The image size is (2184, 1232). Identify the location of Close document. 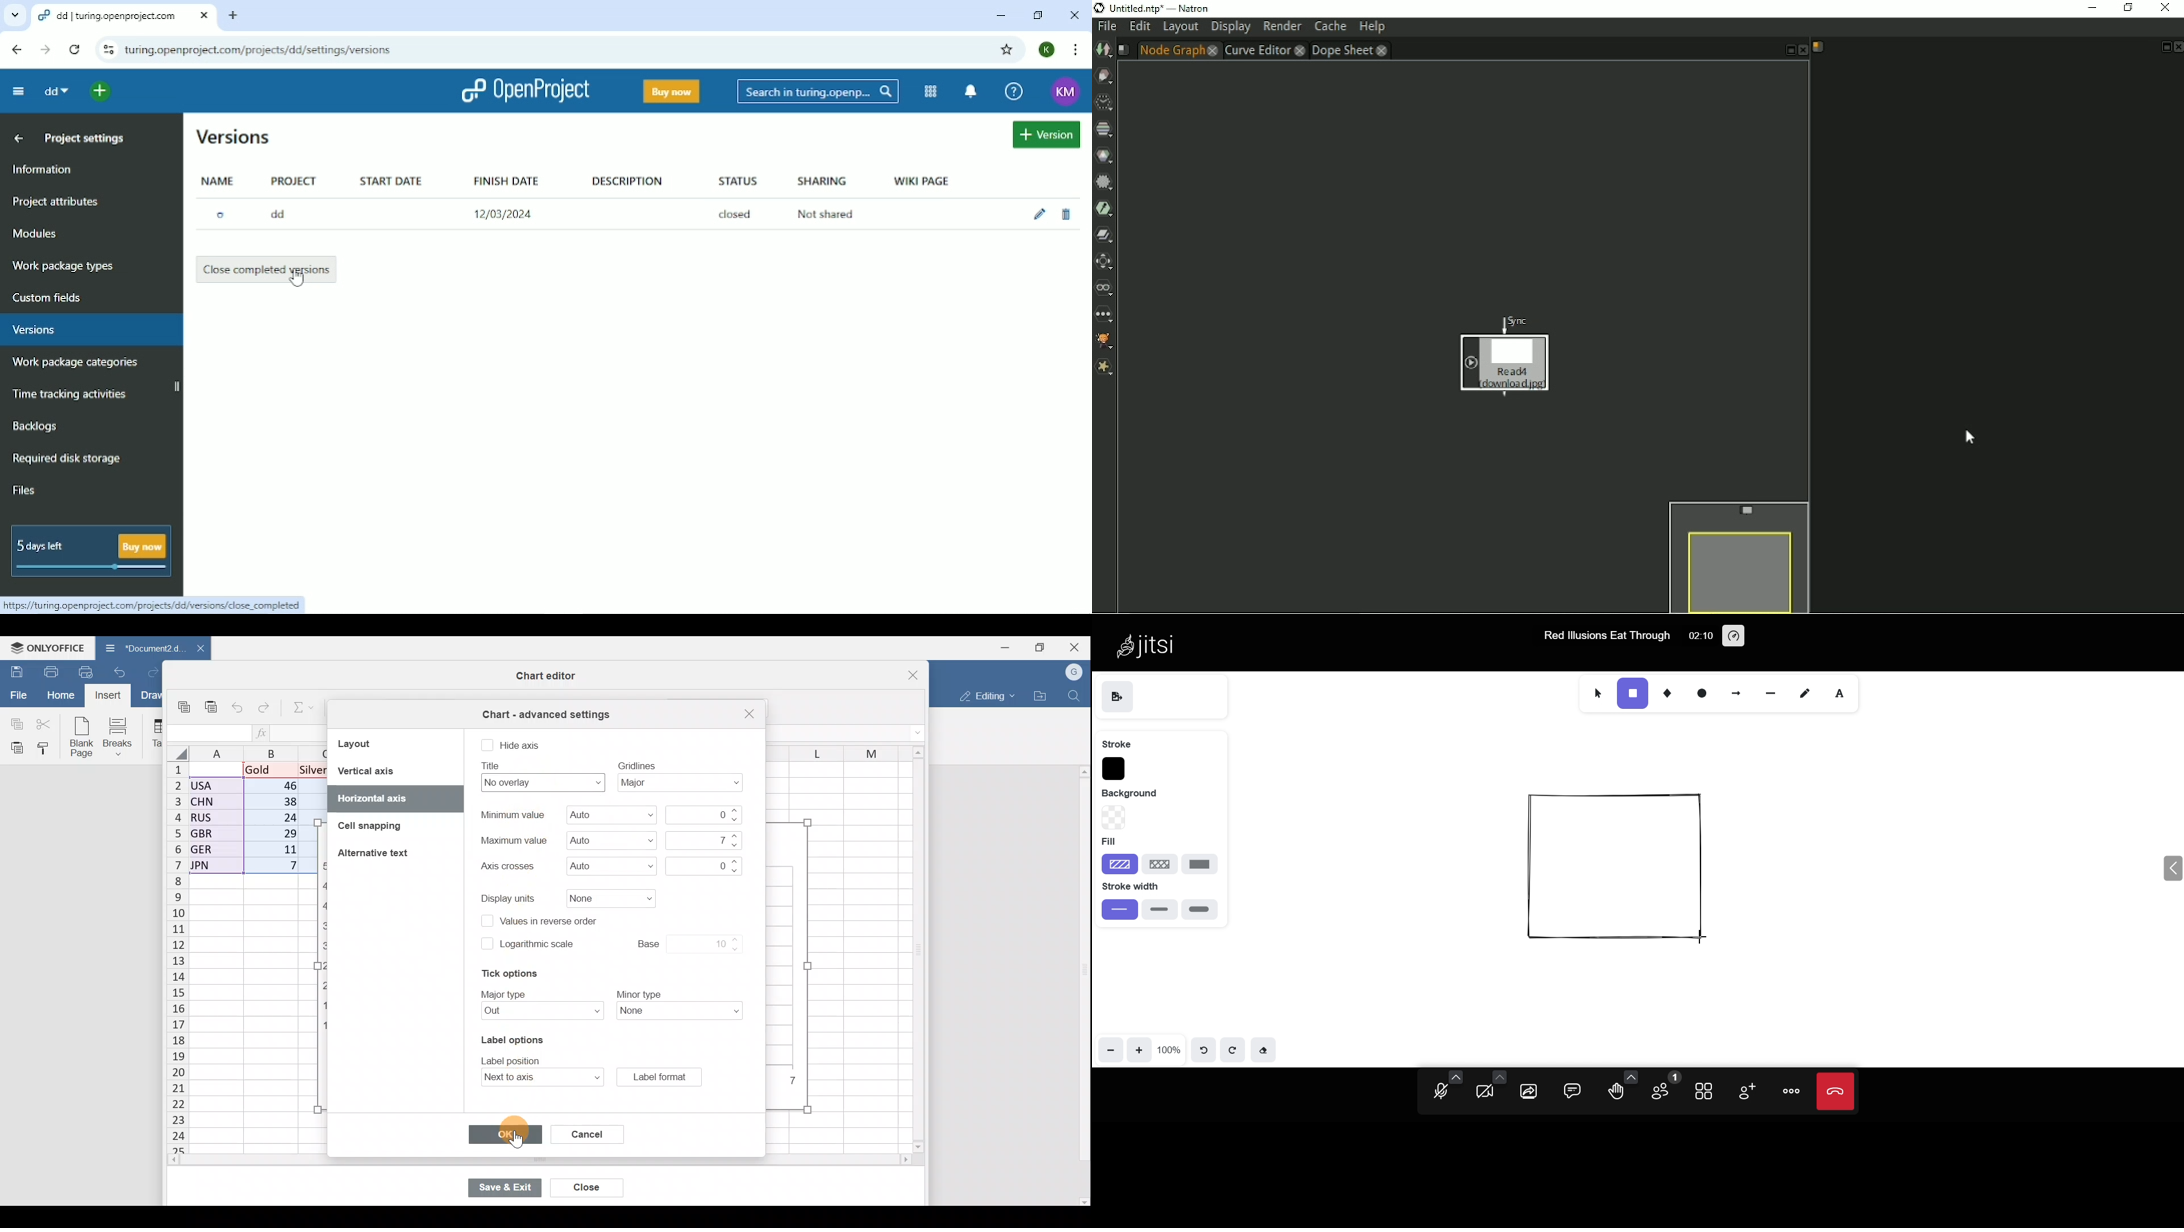
(194, 649).